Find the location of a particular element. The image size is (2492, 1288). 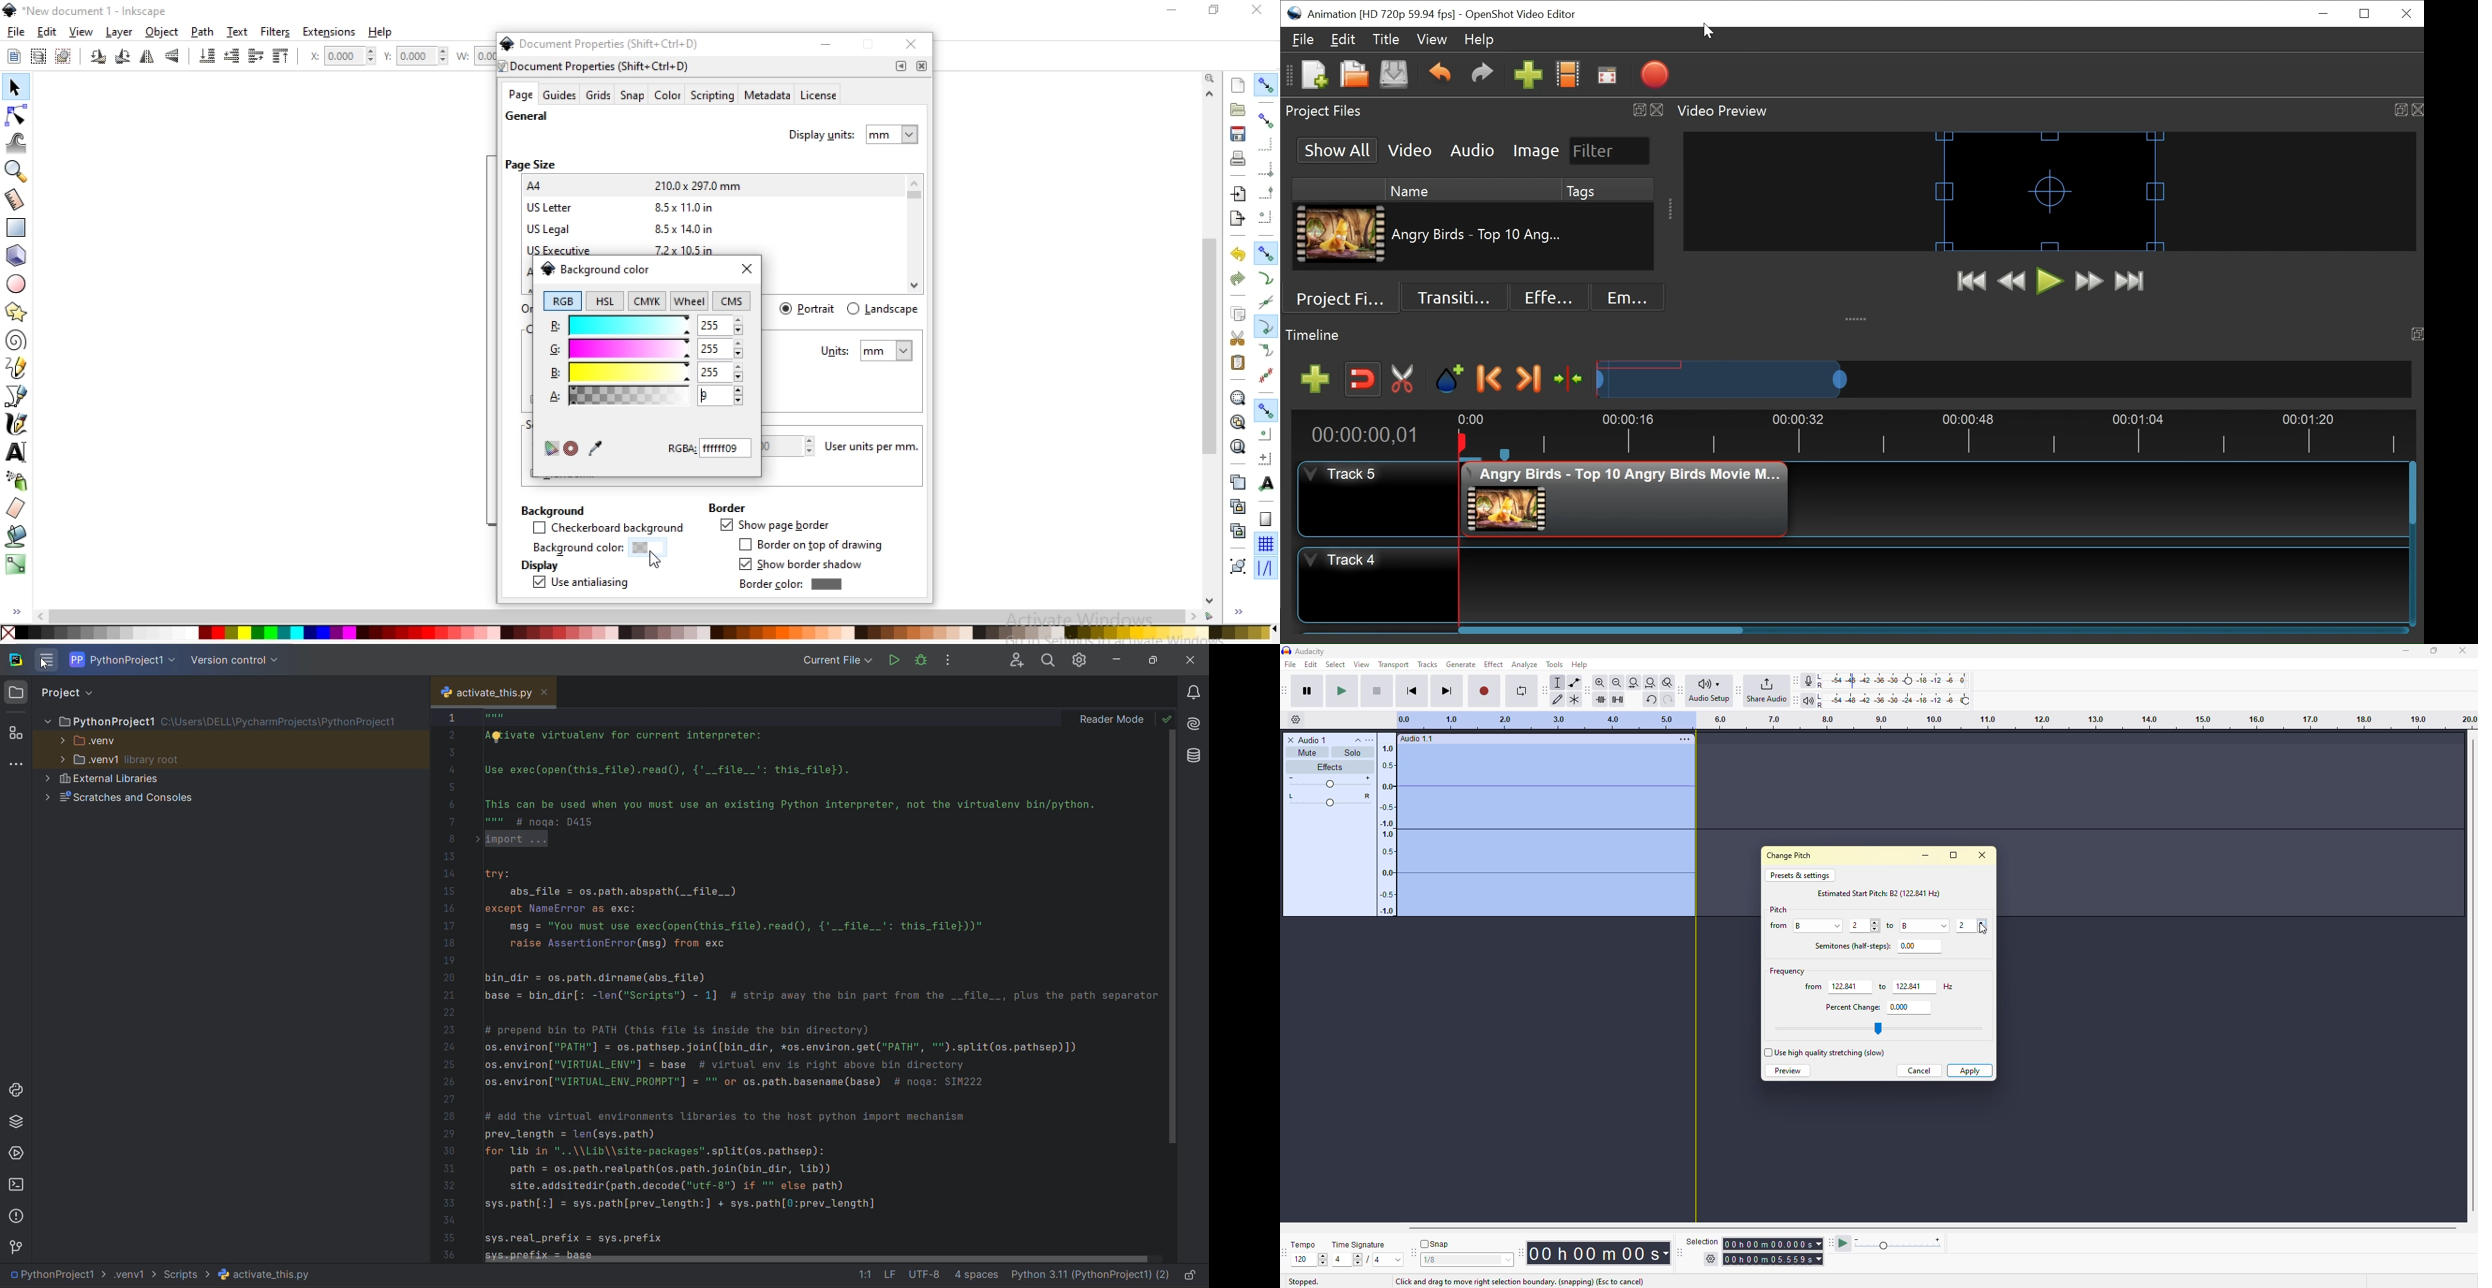

color is located at coordinates (638, 632).